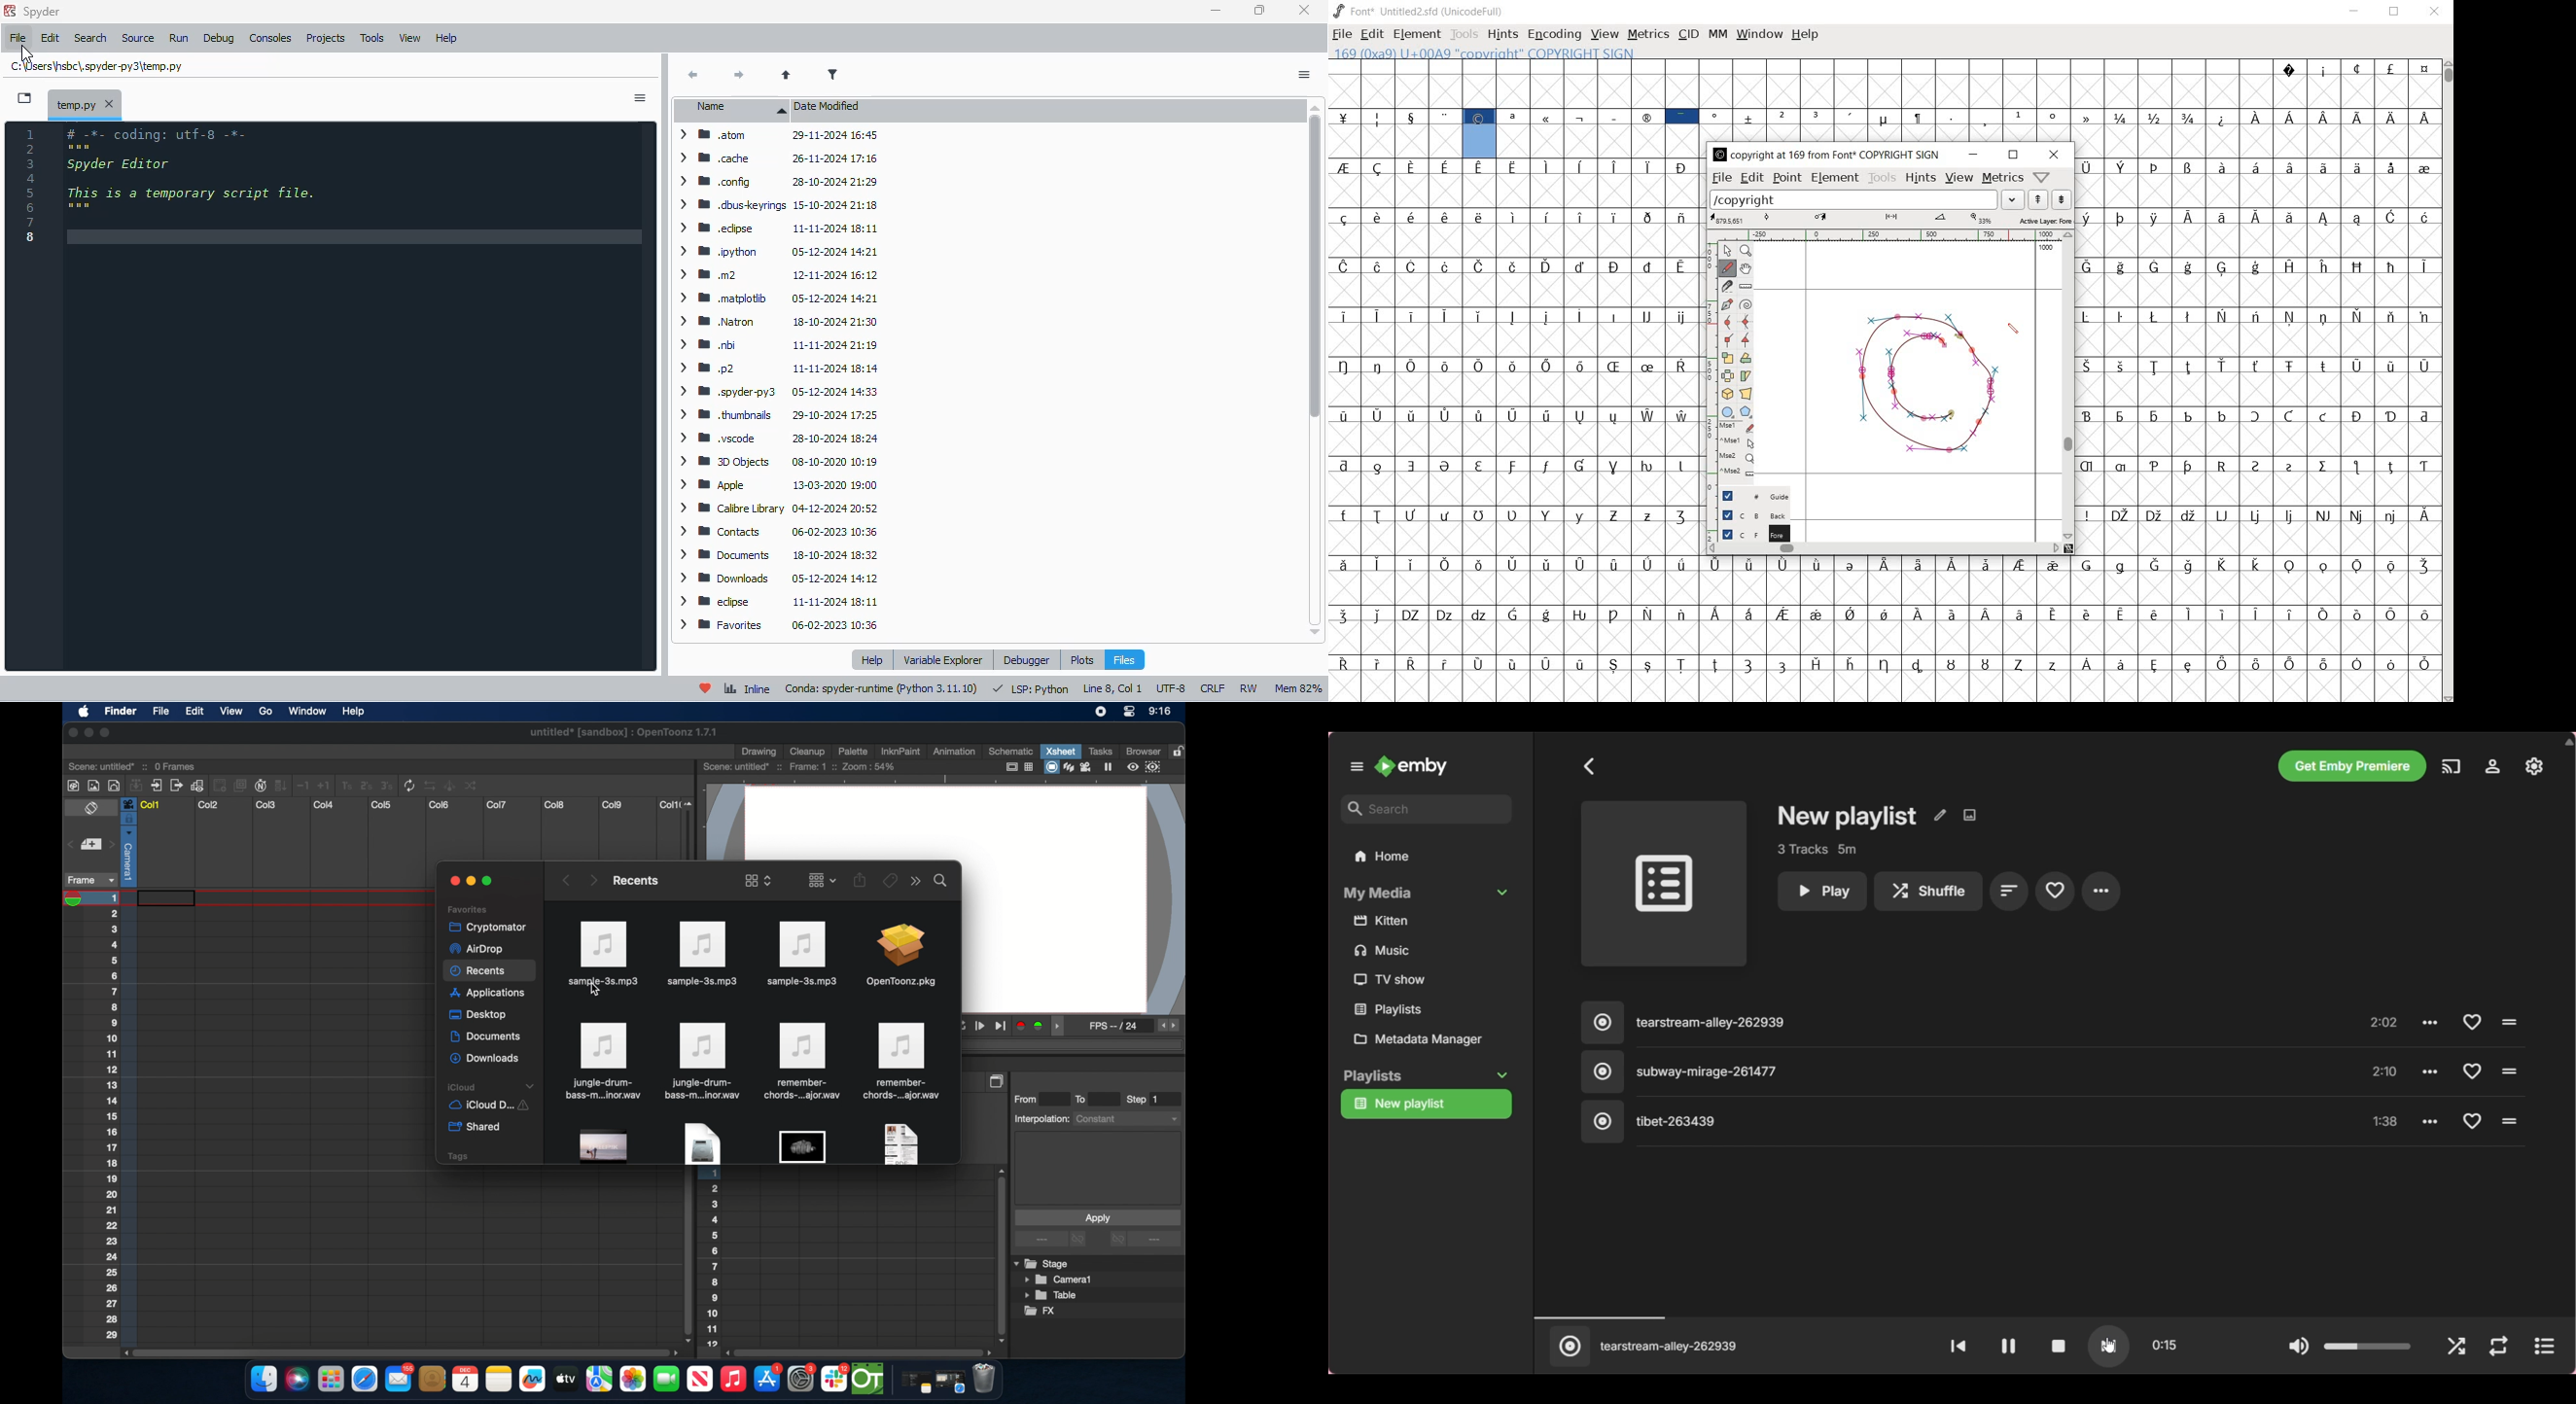 The height and width of the screenshot is (1428, 2576). What do you see at coordinates (1125, 660) in the screenshot?
I see `files` at bounding box center [1125, 660].